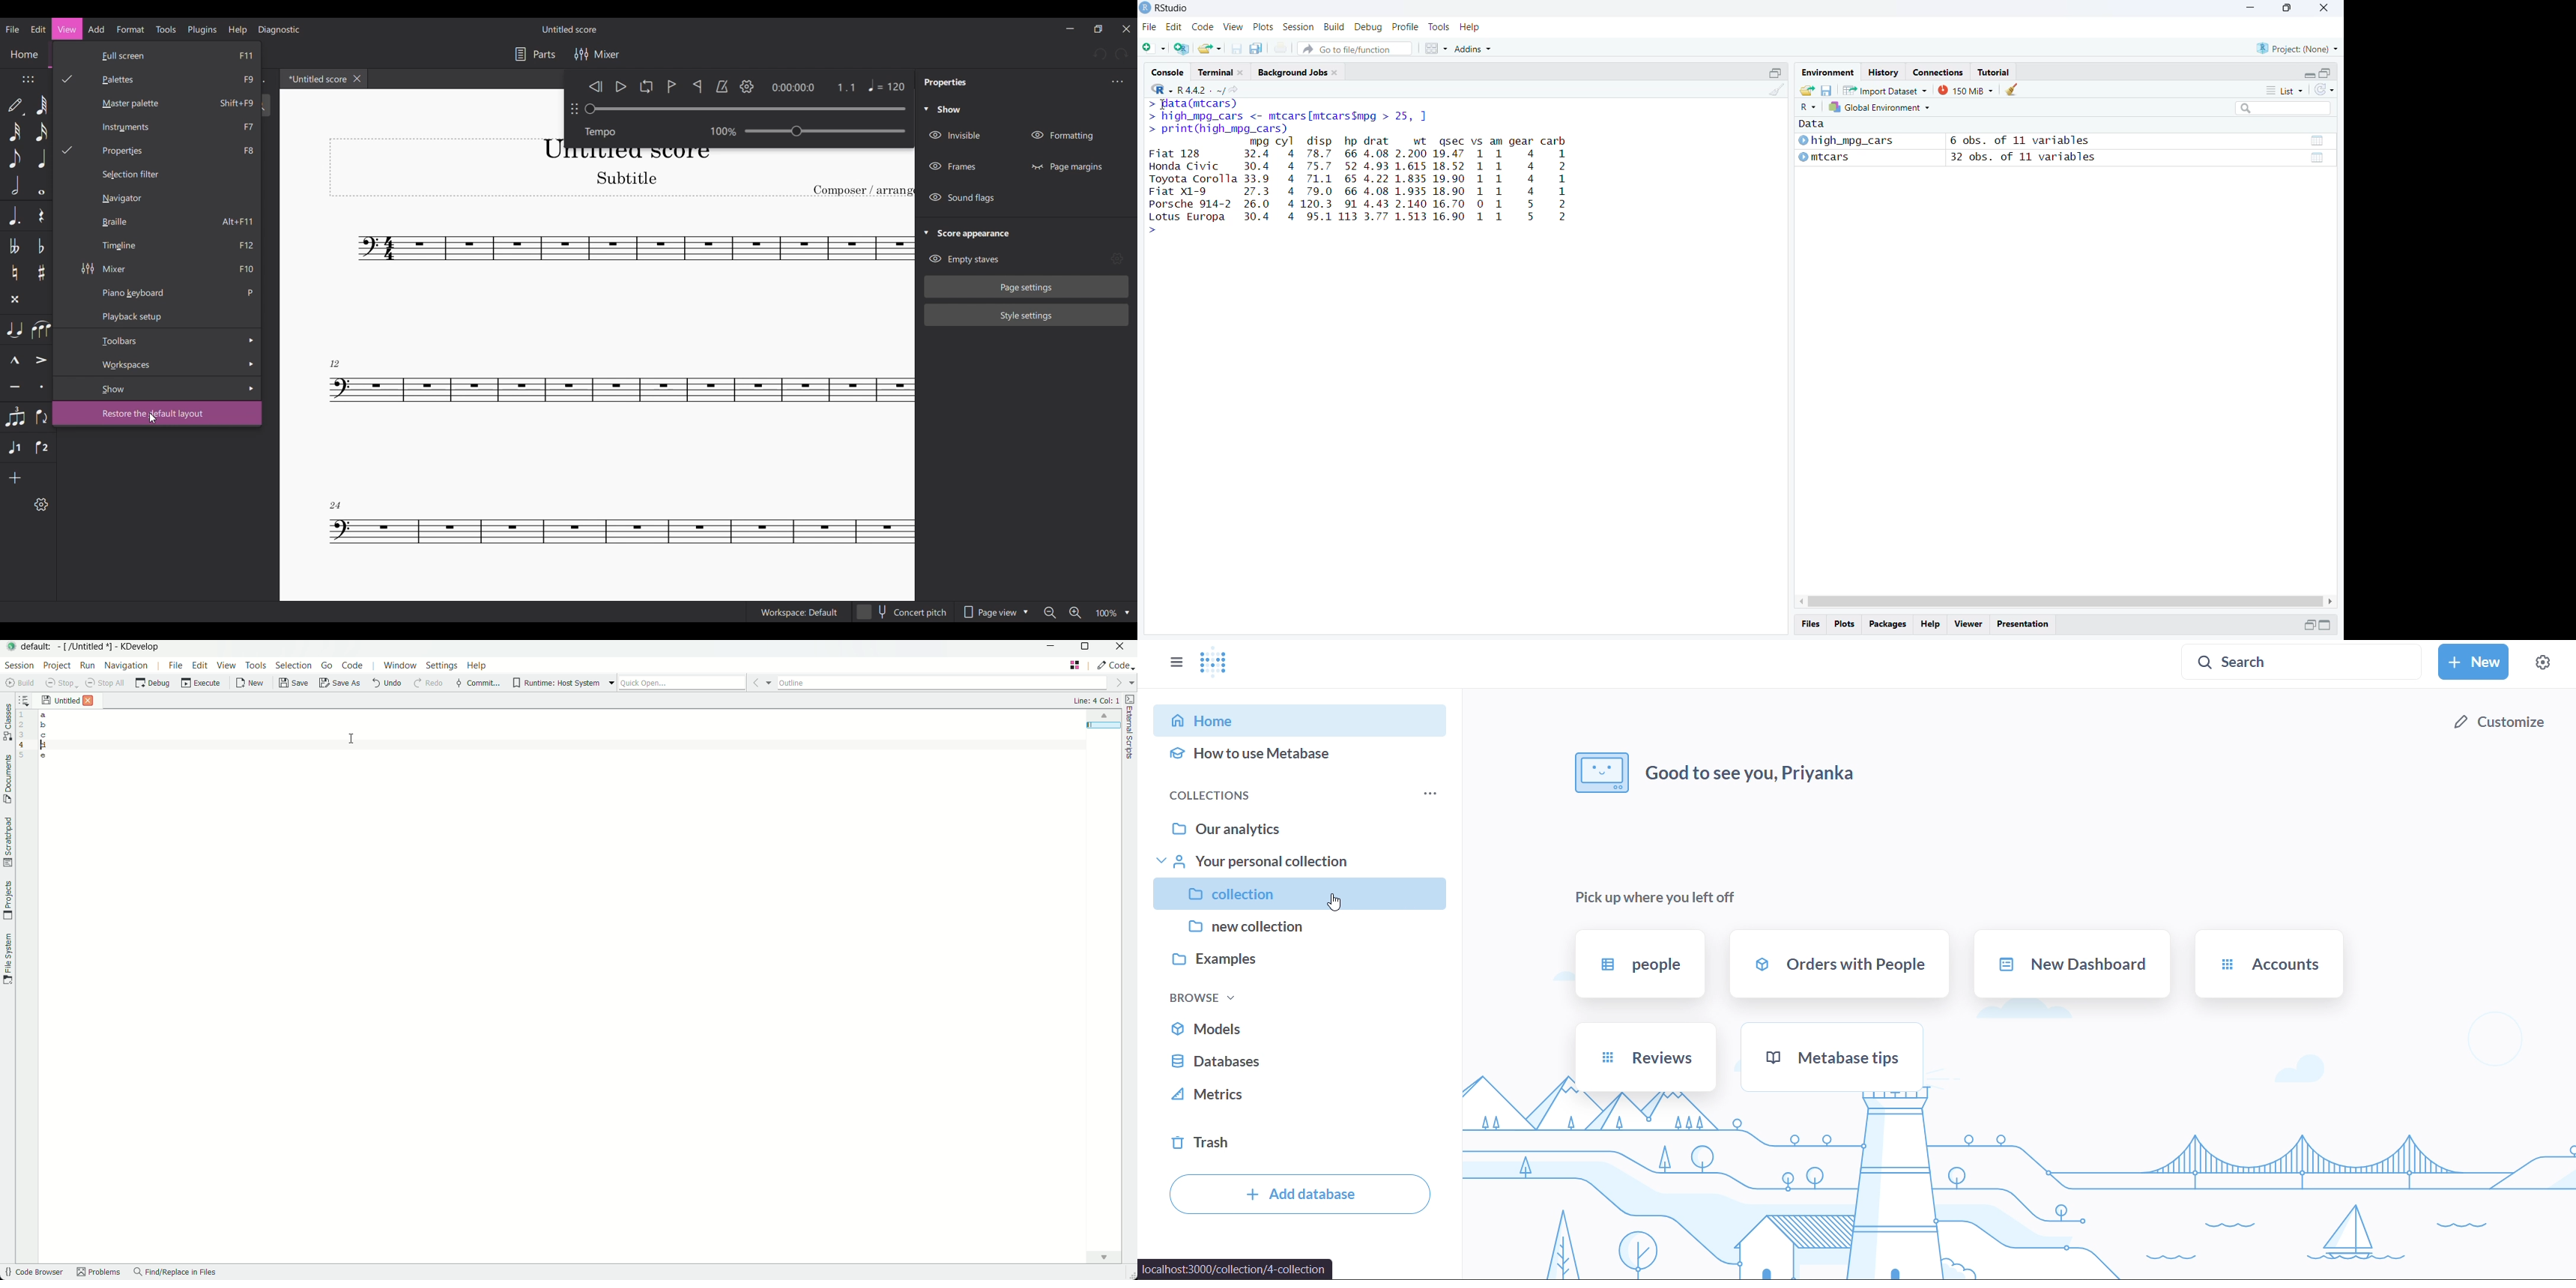 The image size is (2576, 1288). What do you see at coordinates (1847, 140) in the screenshot?
I see `© high_mpg_cars` at bounding box center [1847, 140].